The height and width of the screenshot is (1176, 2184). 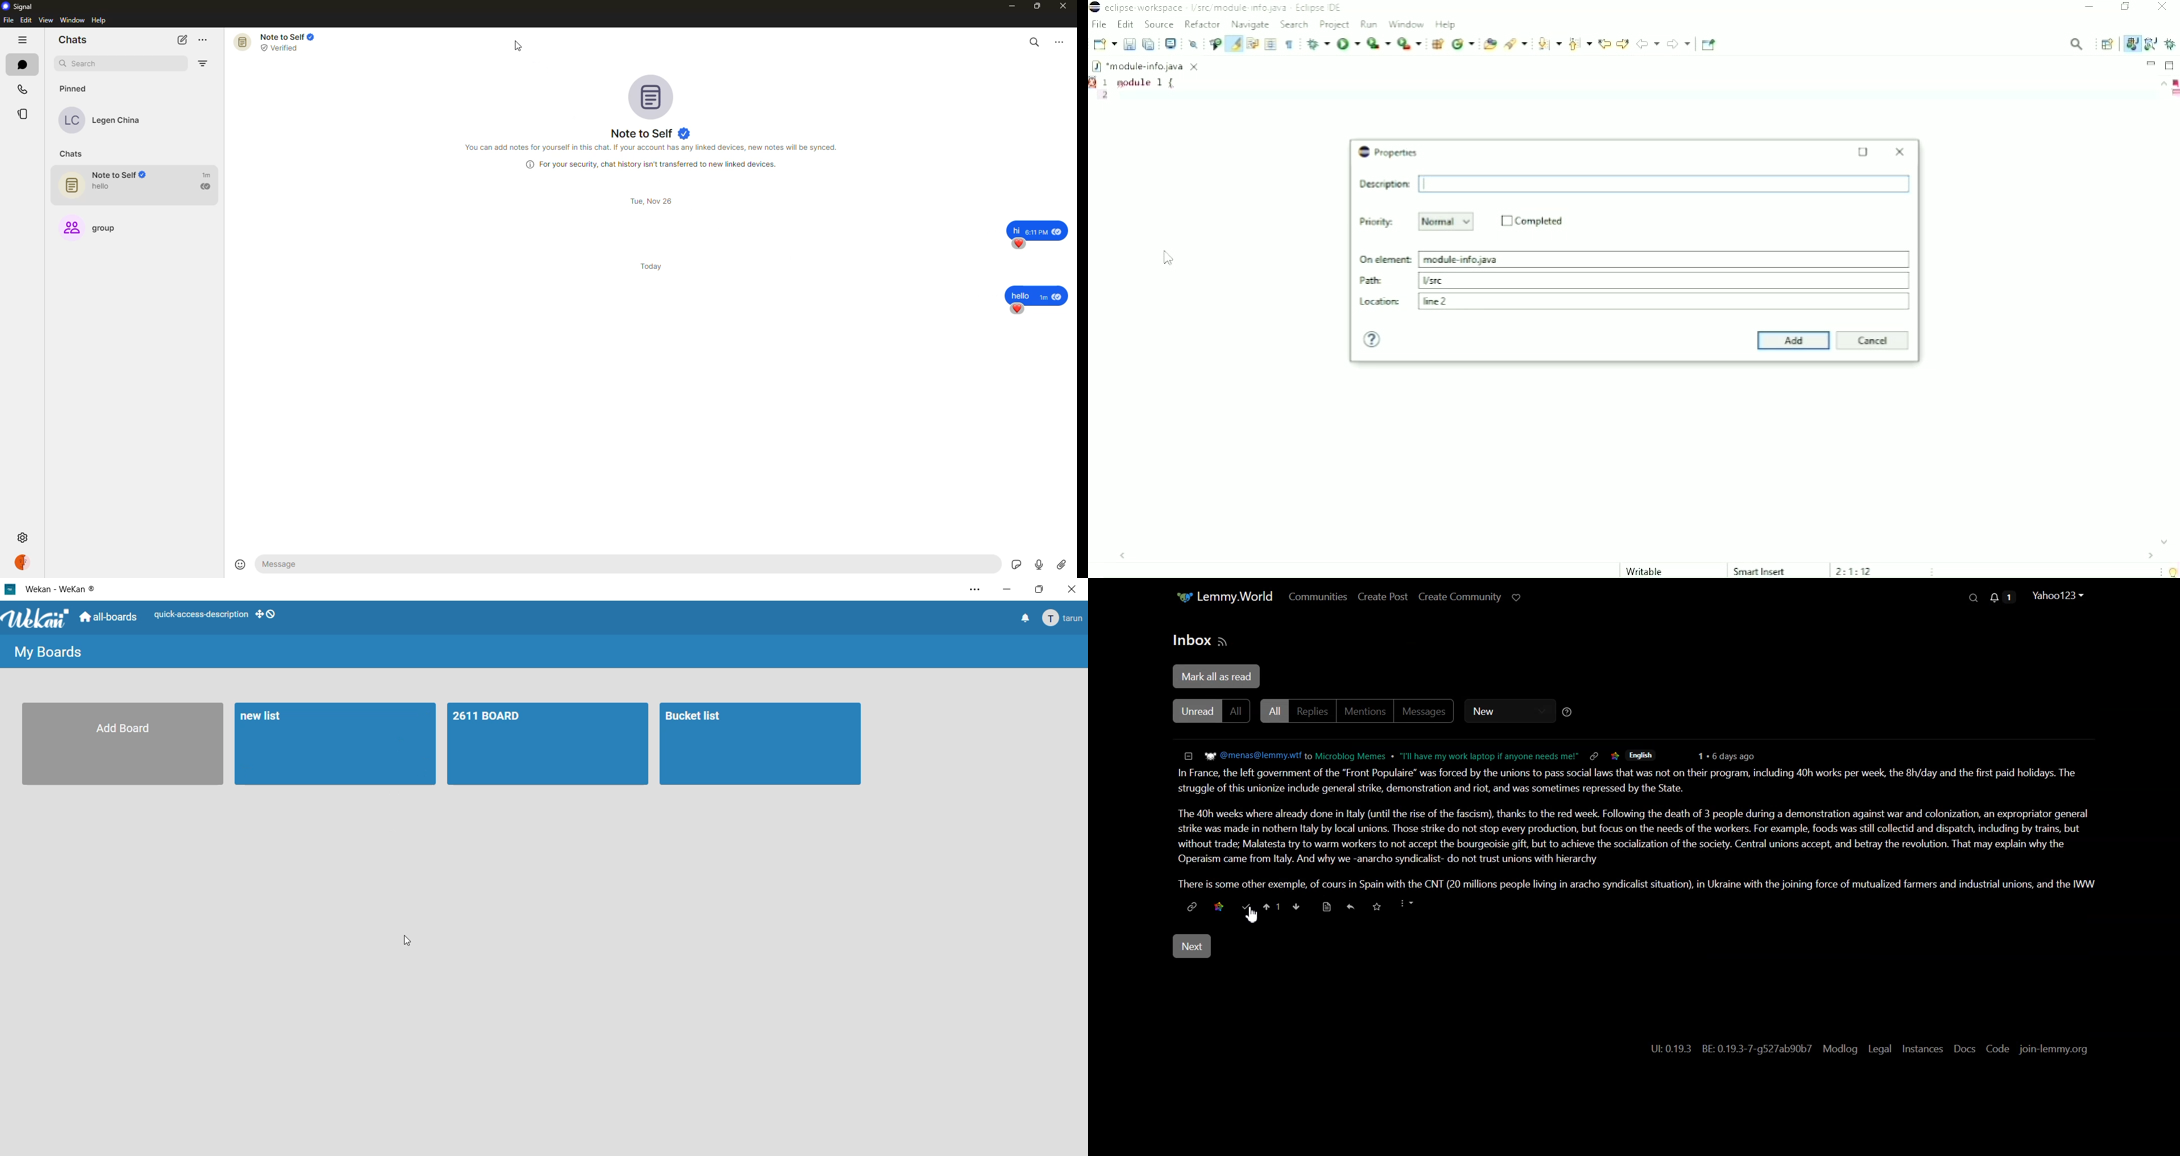 What do you see at coordinates (1902, 151) in the screenshot?
I see `Close` at bounding box center [1902, 151].